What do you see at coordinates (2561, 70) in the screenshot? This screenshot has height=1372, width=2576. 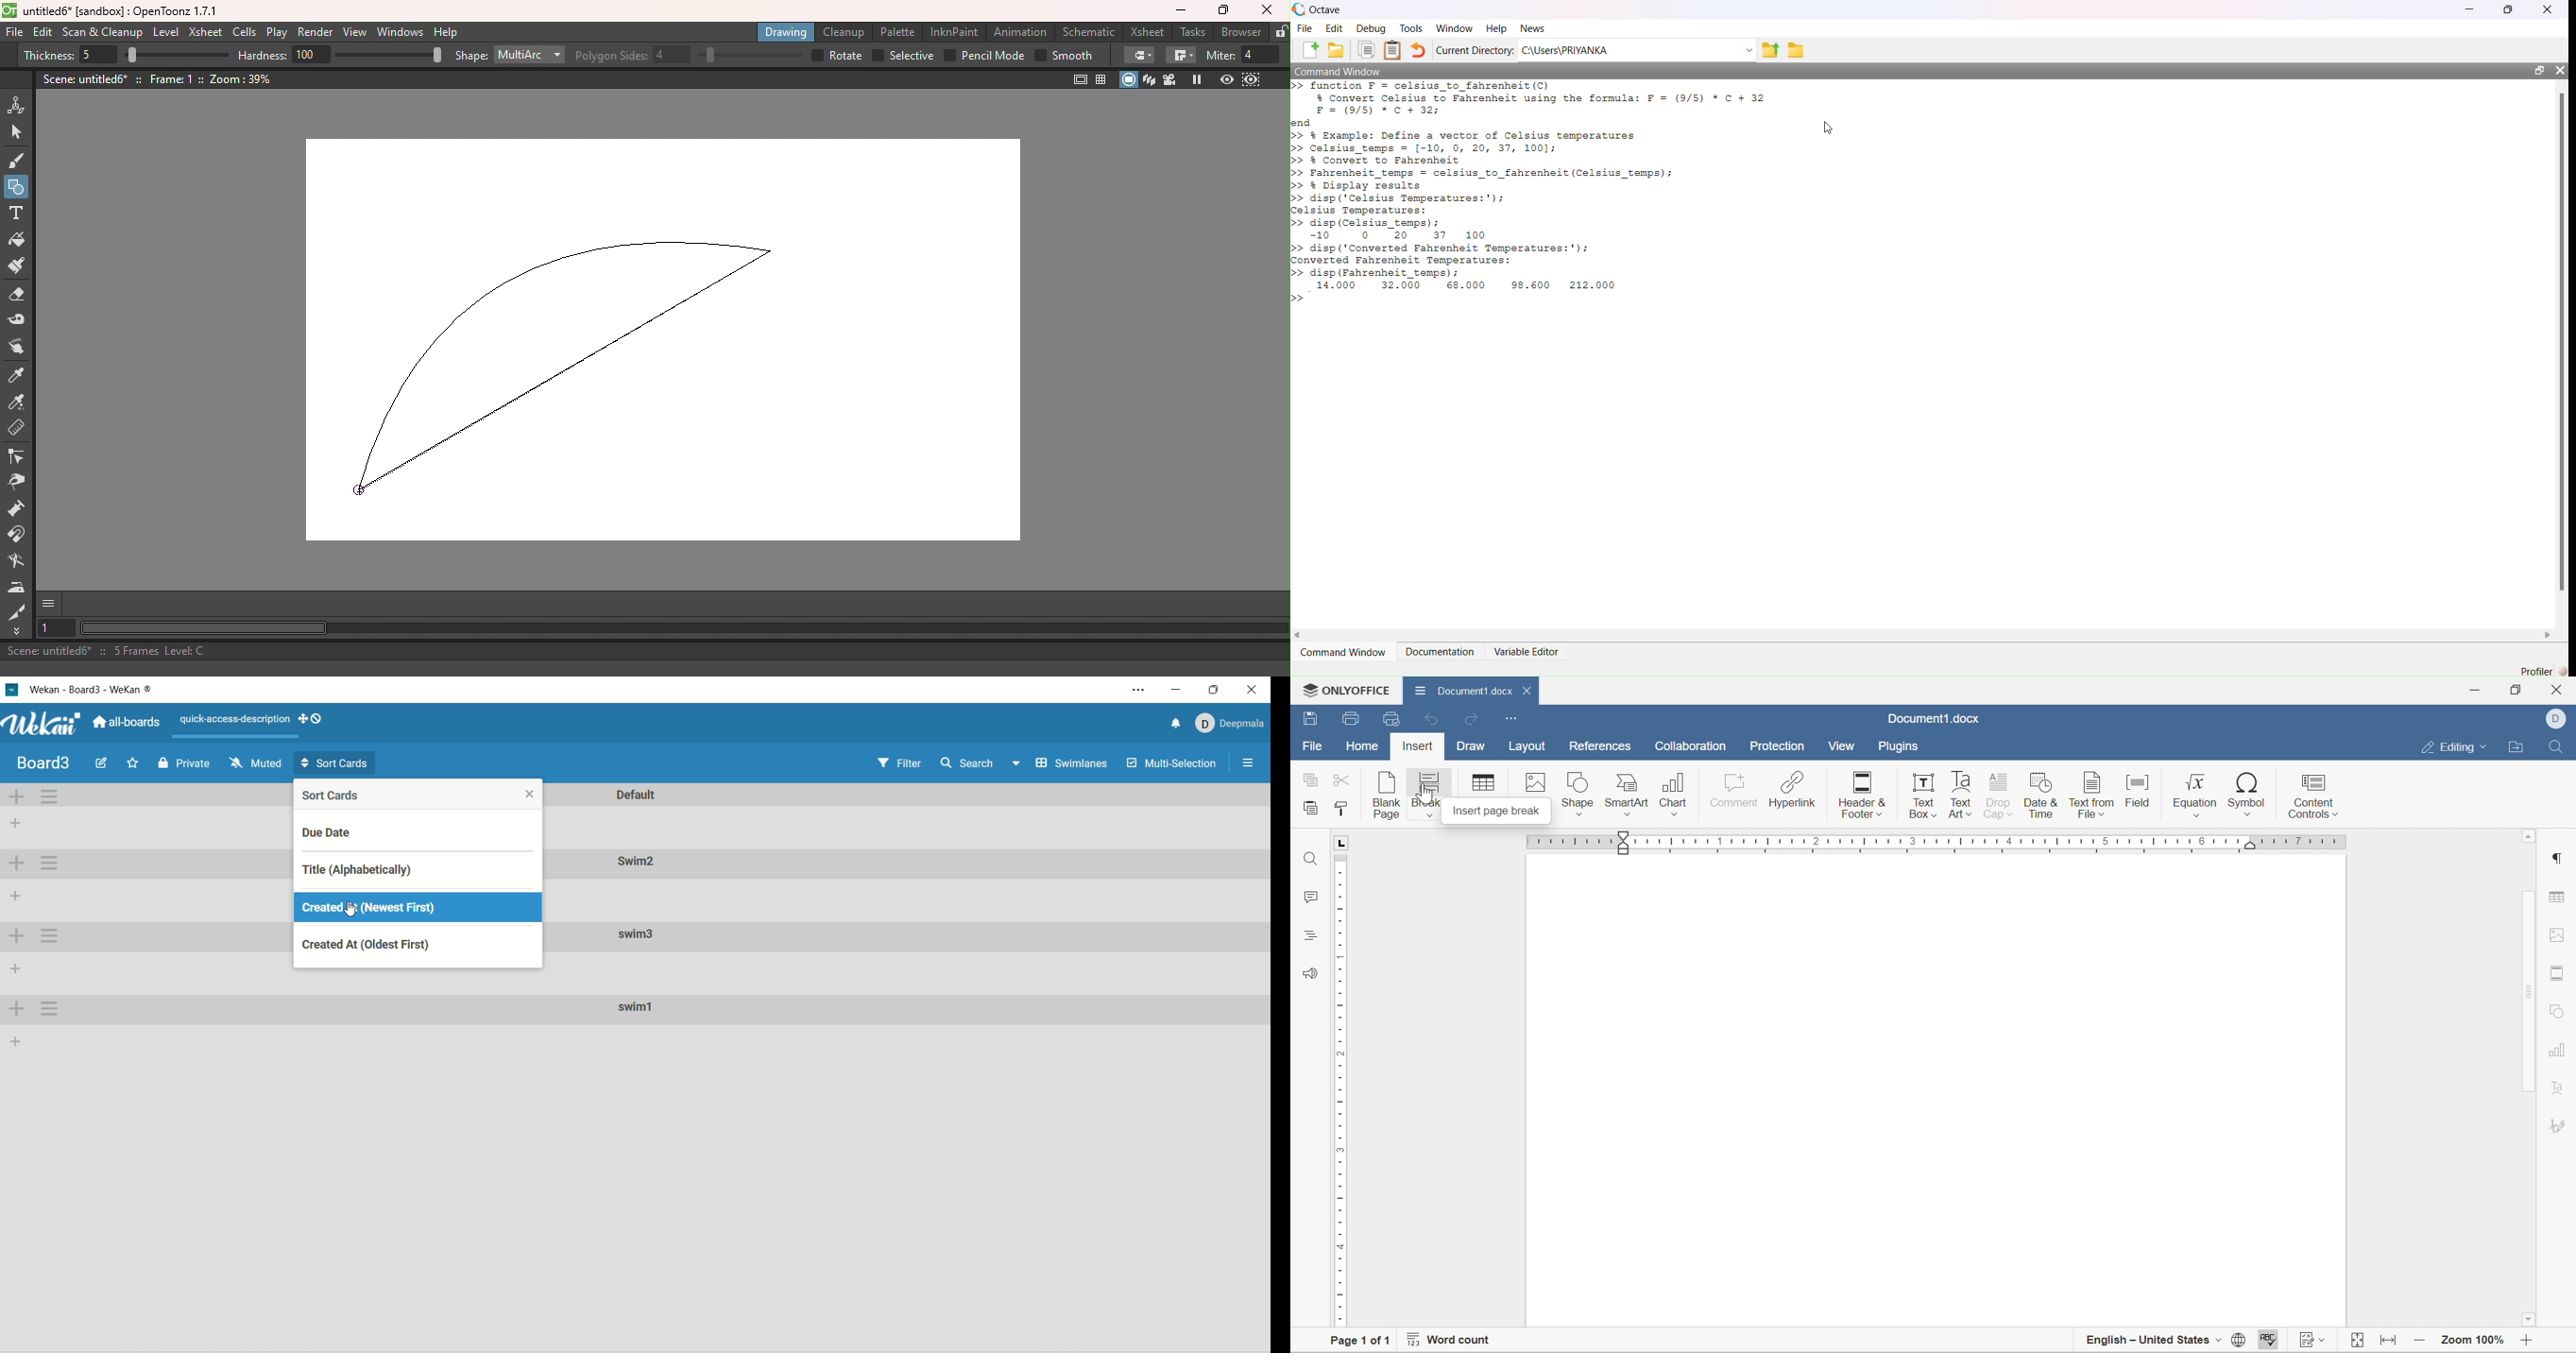 I see `close` at bounding box center [2561, 70].